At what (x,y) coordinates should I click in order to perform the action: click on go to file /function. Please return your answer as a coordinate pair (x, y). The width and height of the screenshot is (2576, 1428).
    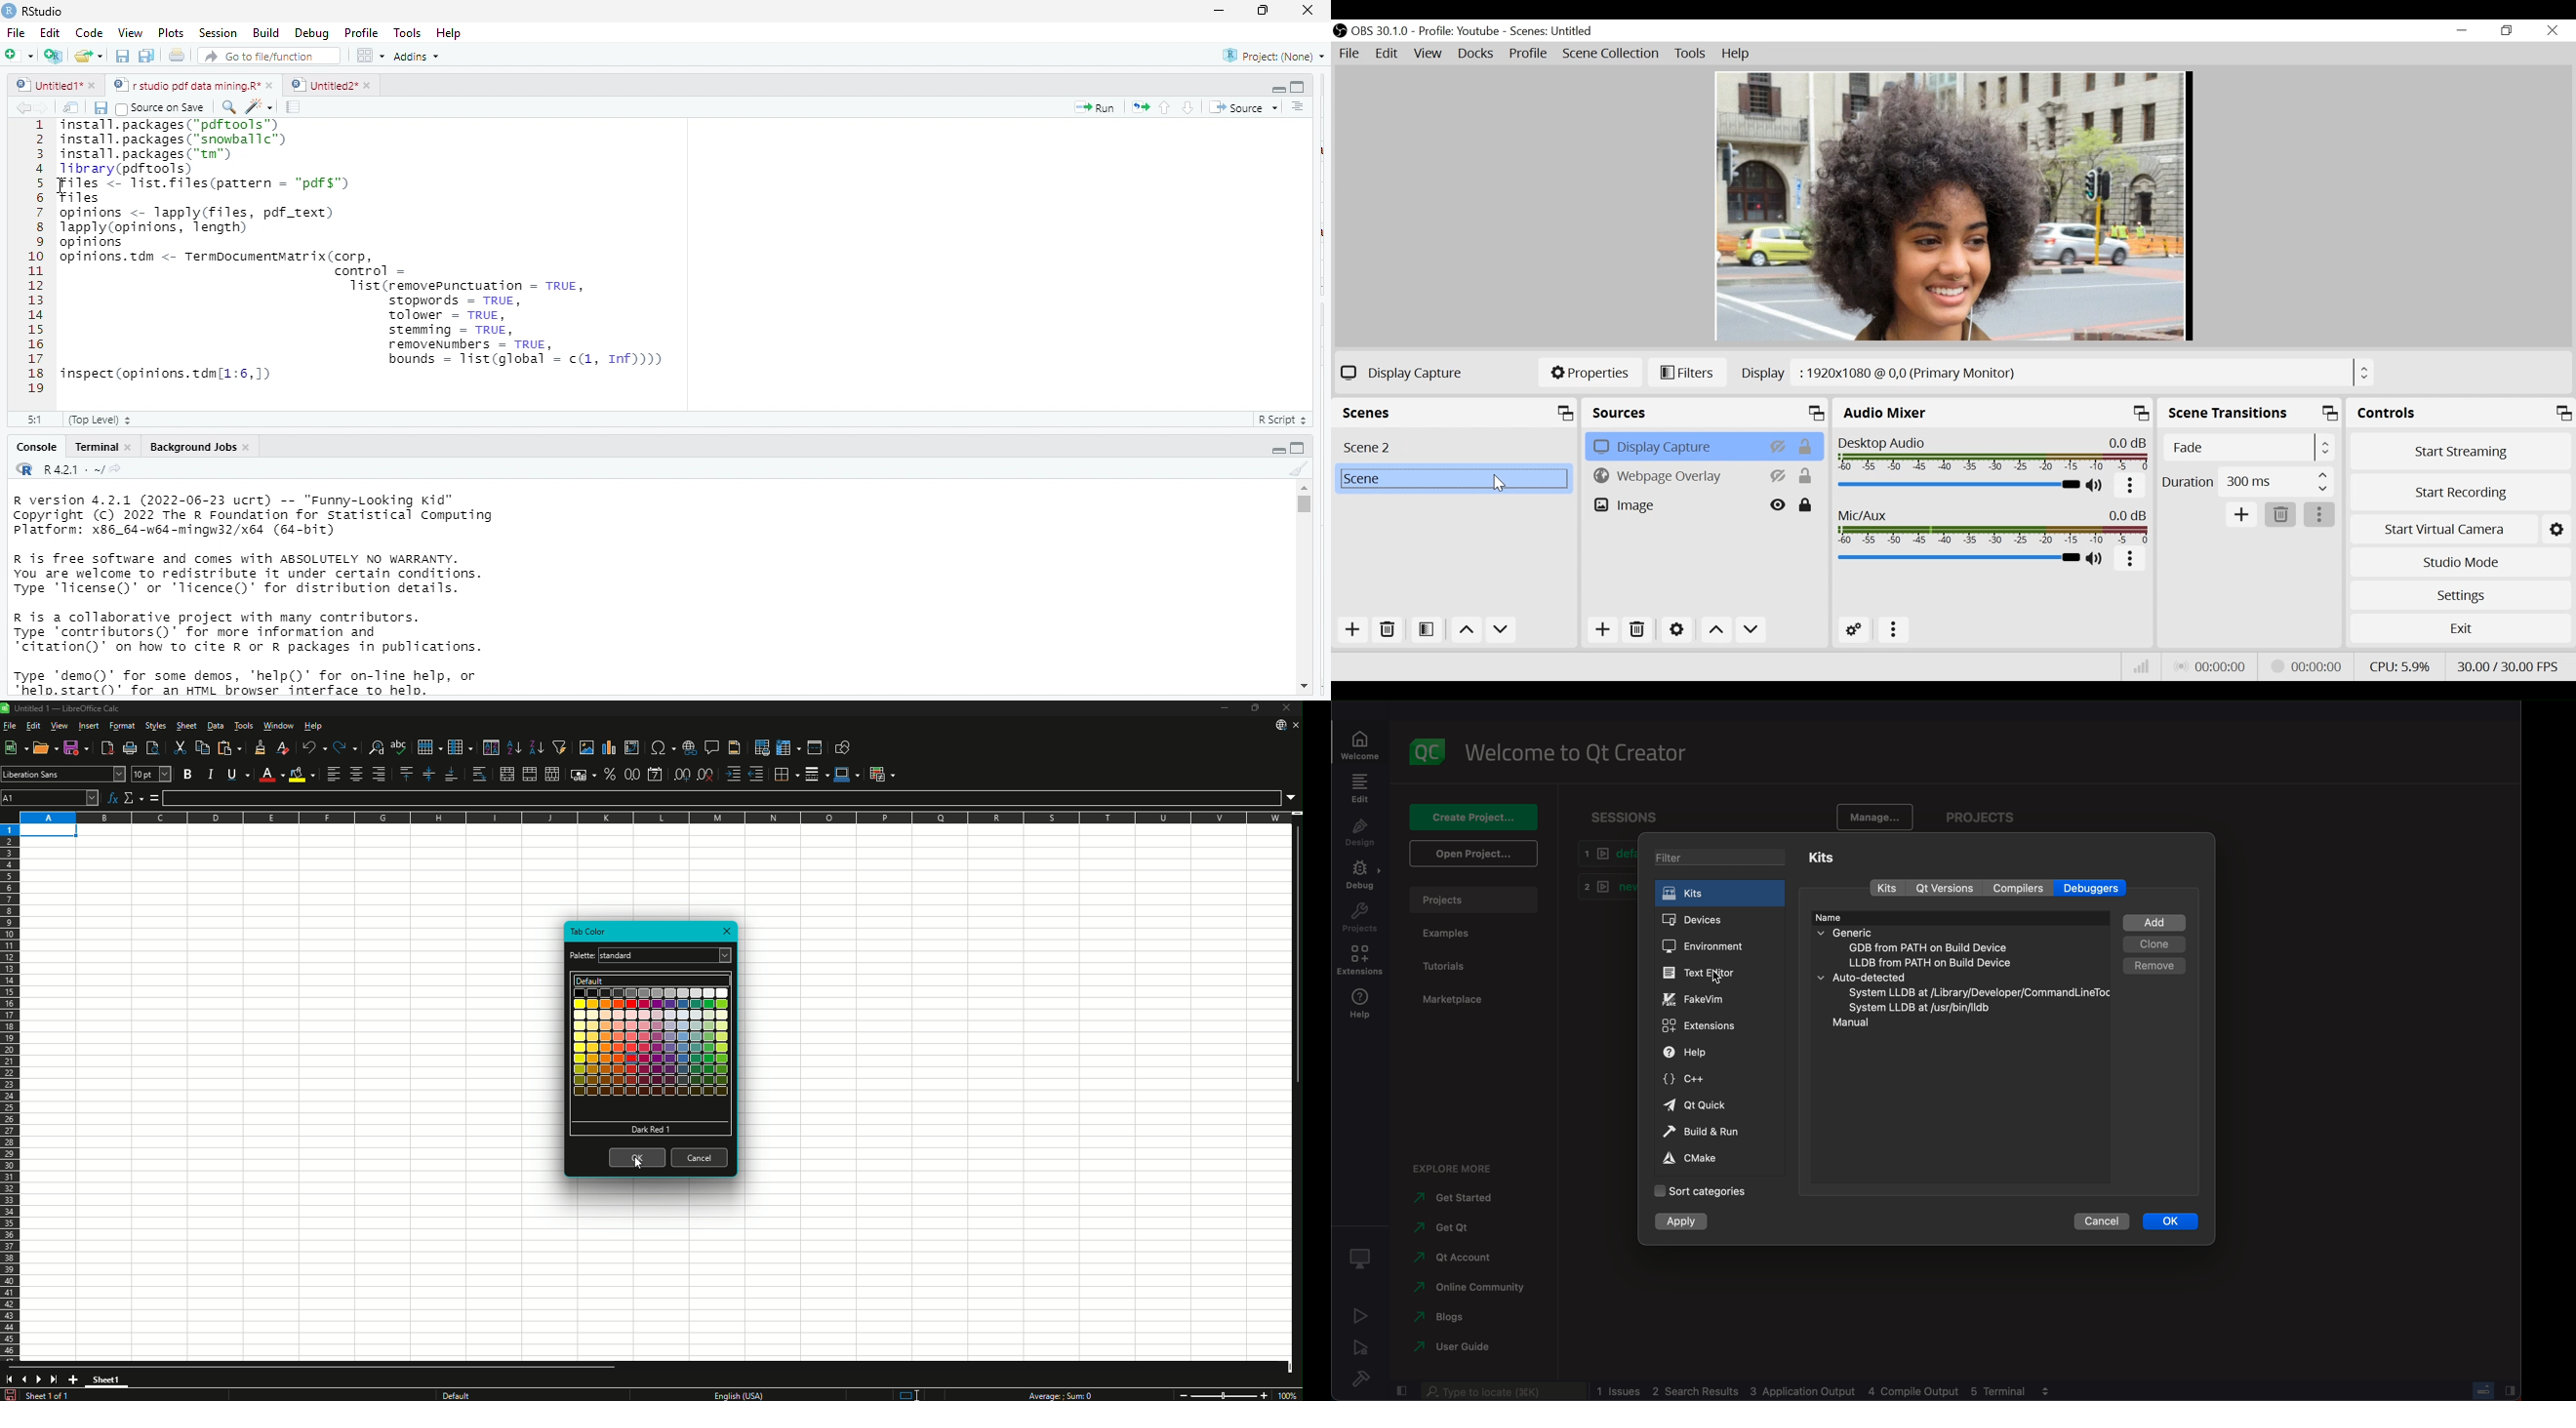
    Looking at the image, I should click on (265, 55).